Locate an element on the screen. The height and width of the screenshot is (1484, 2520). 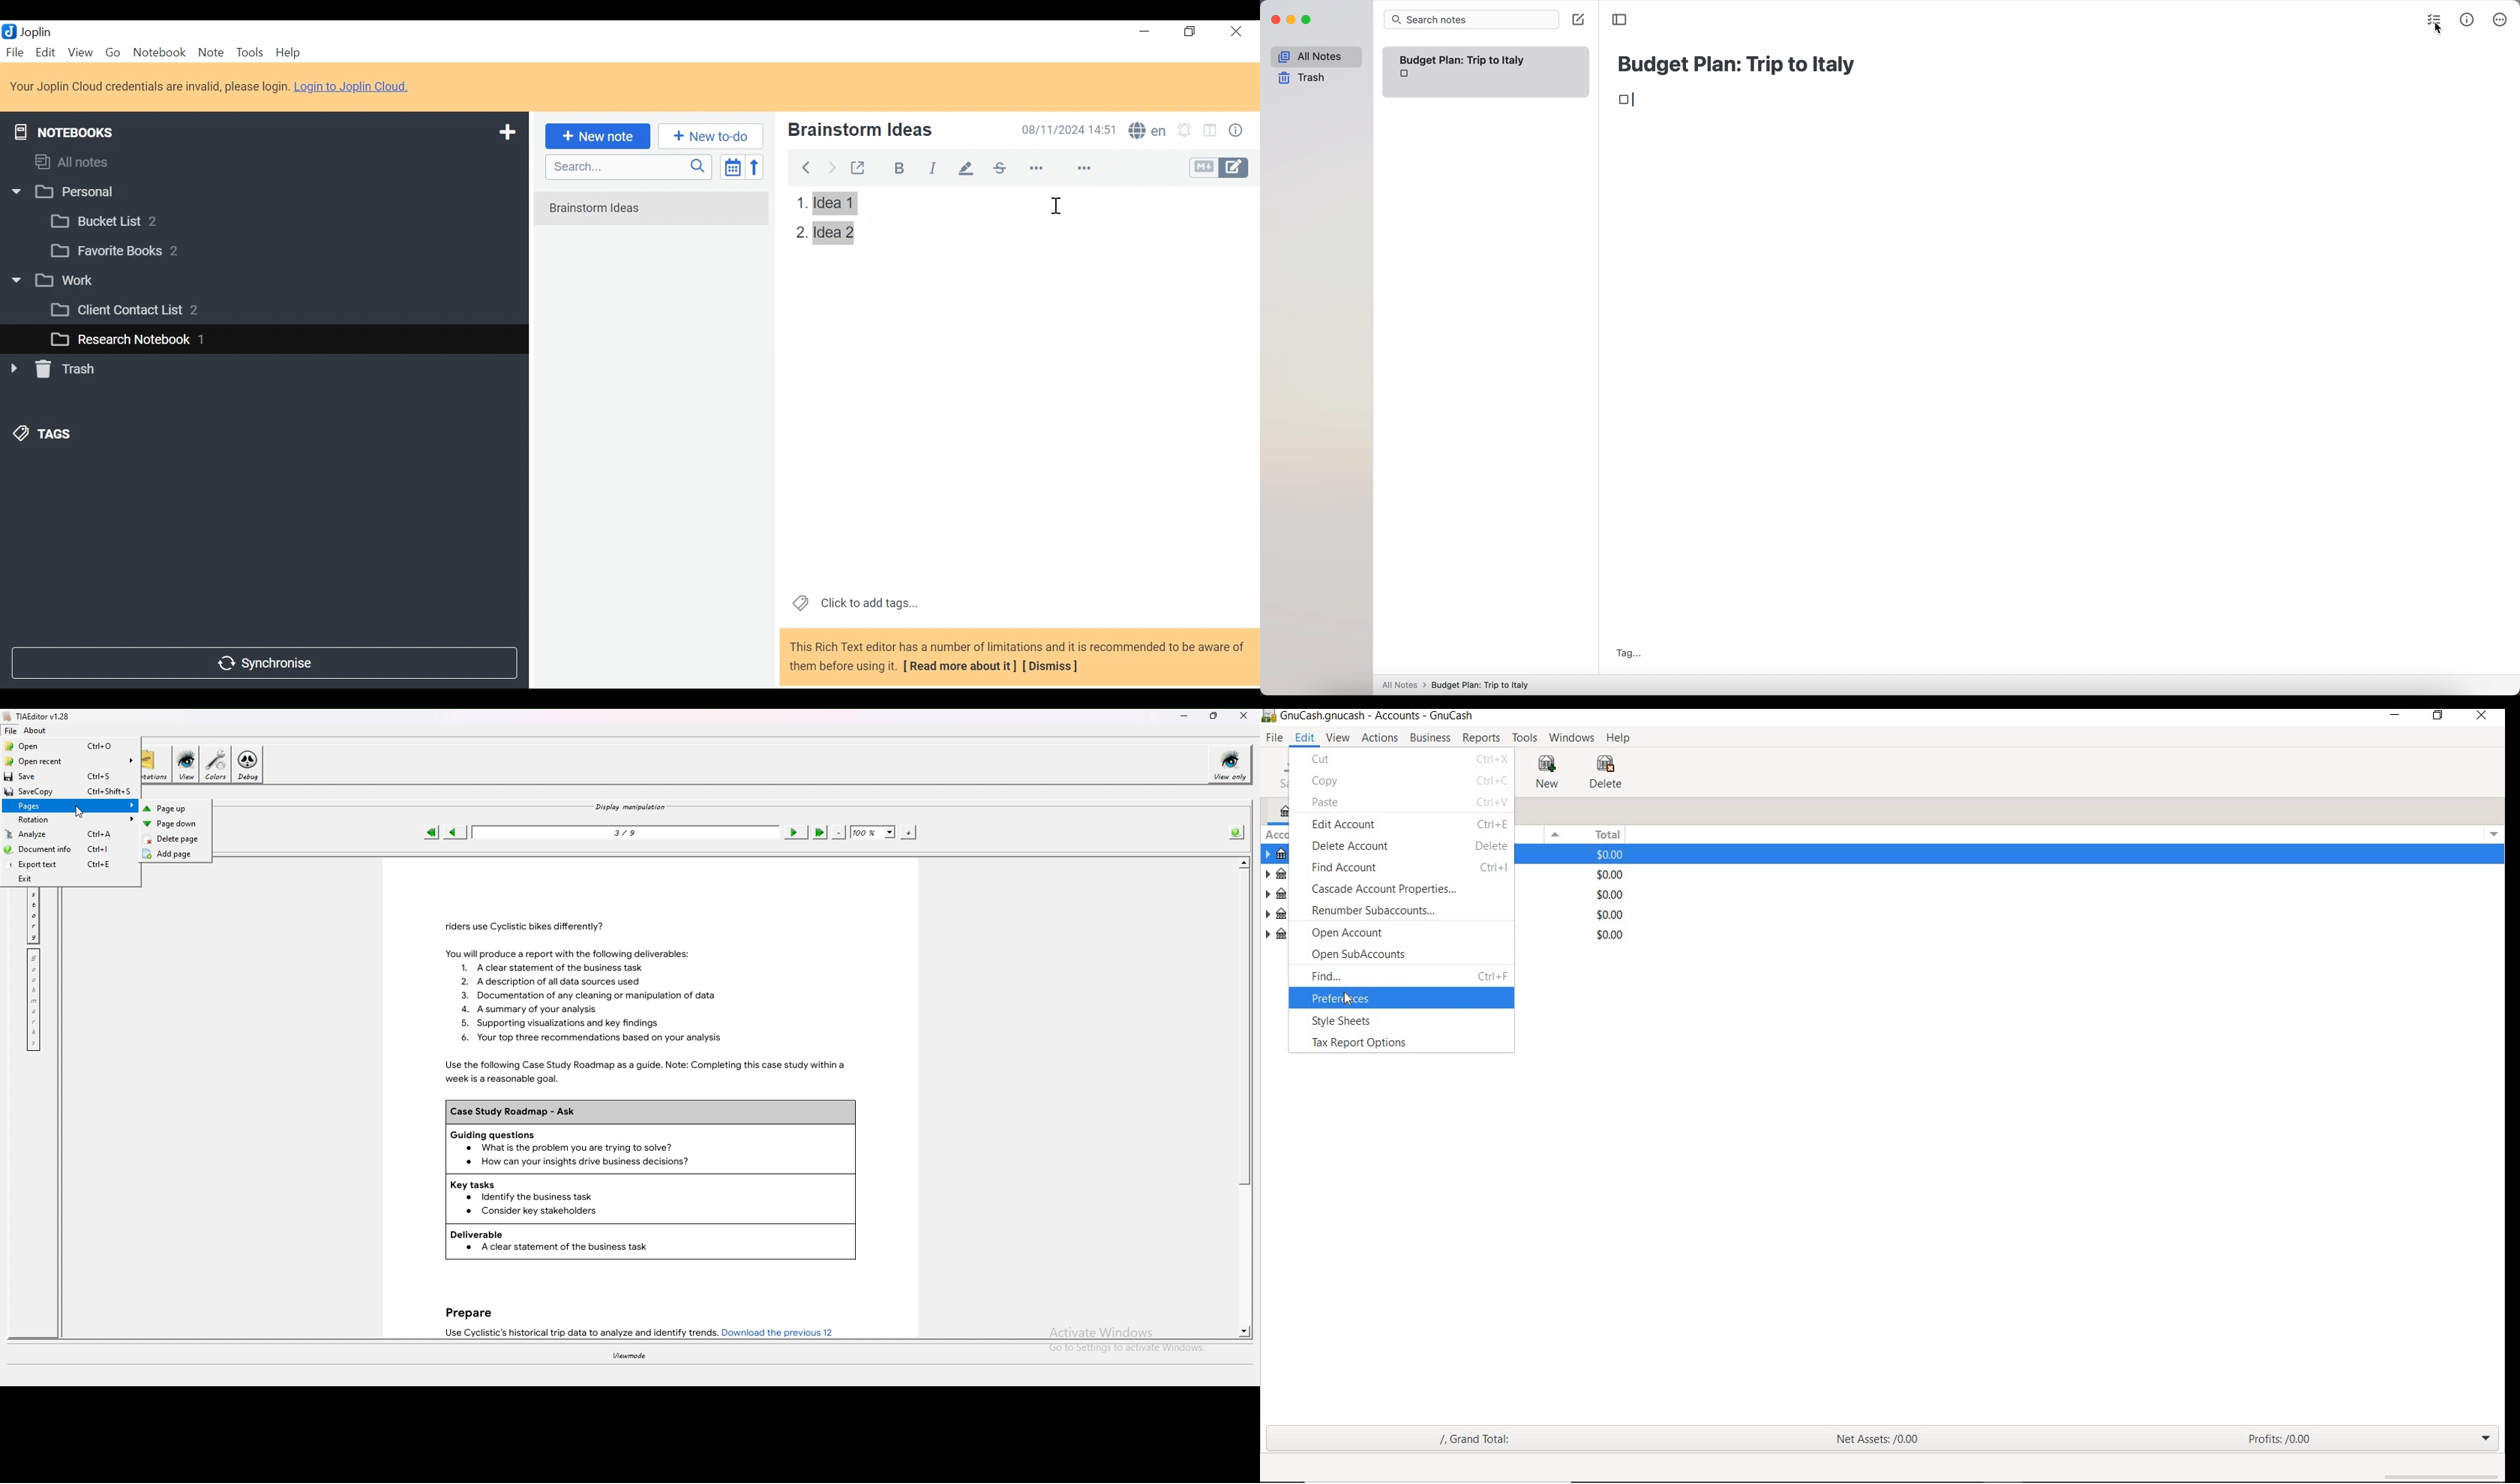
Search is located at coordinates (627, 167).